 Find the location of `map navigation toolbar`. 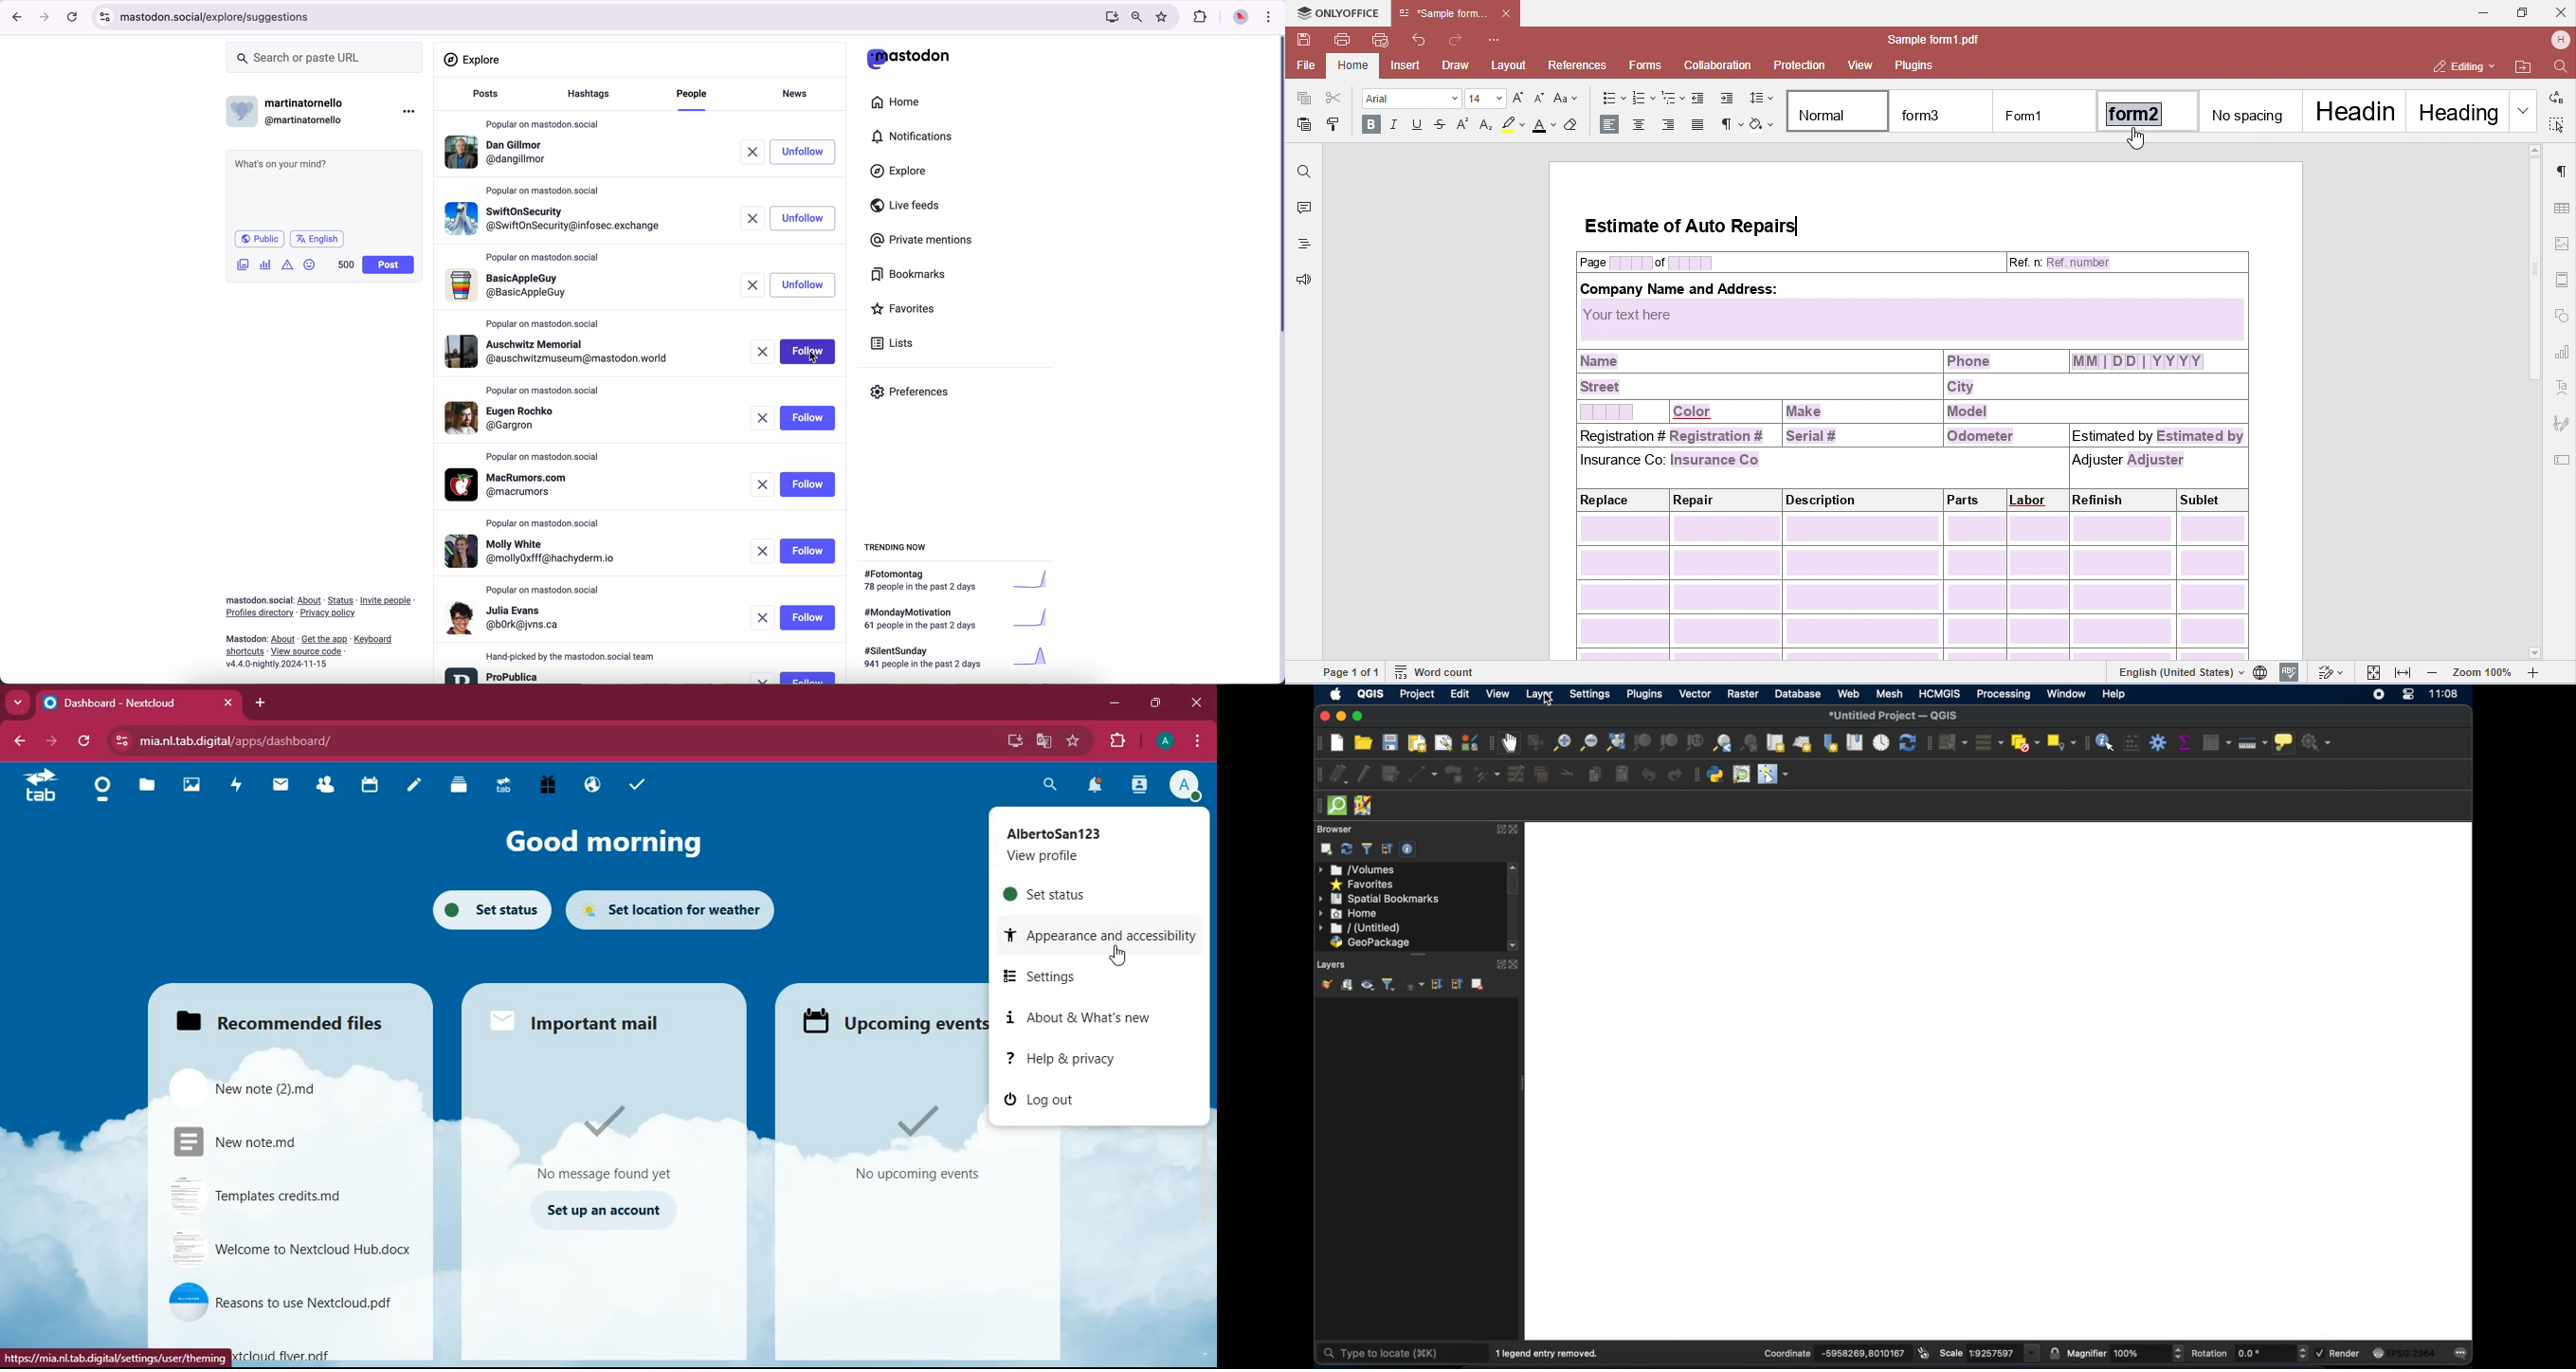

map navigation toolbar is located at coordinates (1492, 743).